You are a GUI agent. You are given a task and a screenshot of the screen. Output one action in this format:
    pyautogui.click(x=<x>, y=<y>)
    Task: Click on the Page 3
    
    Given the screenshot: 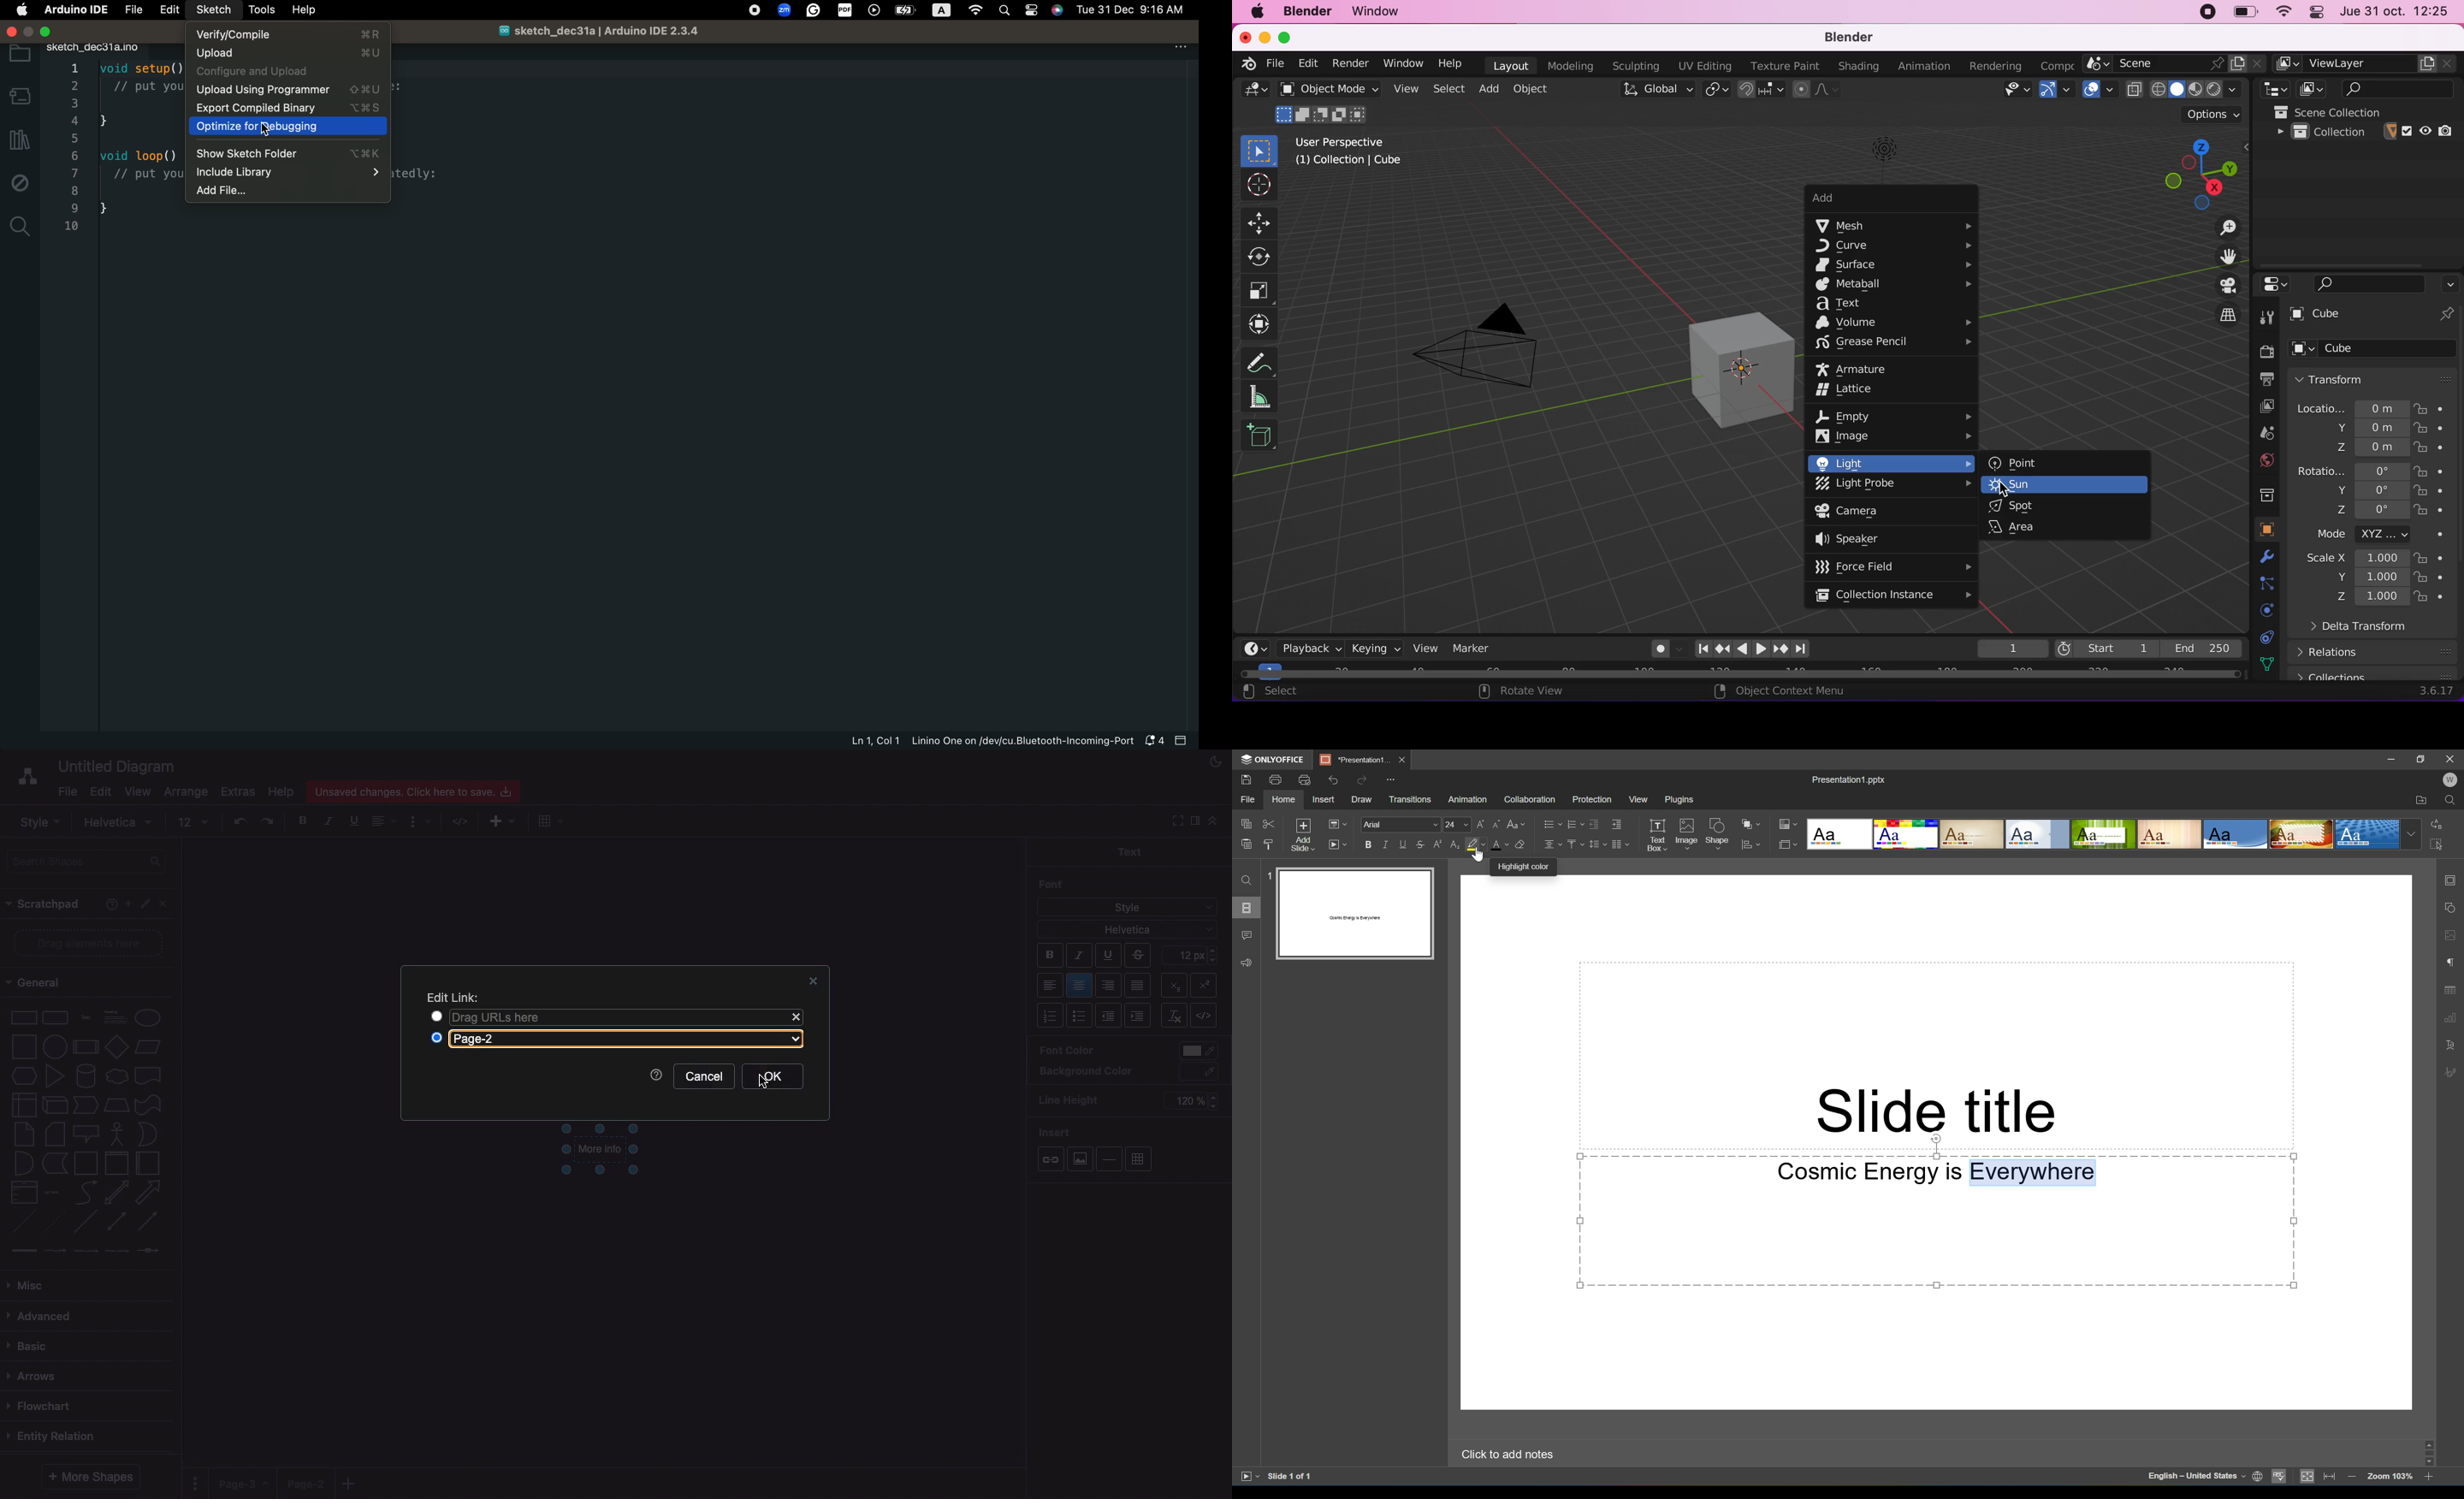 What is the action you would take?
    pyautogui.click(x=241, y=1484)
    